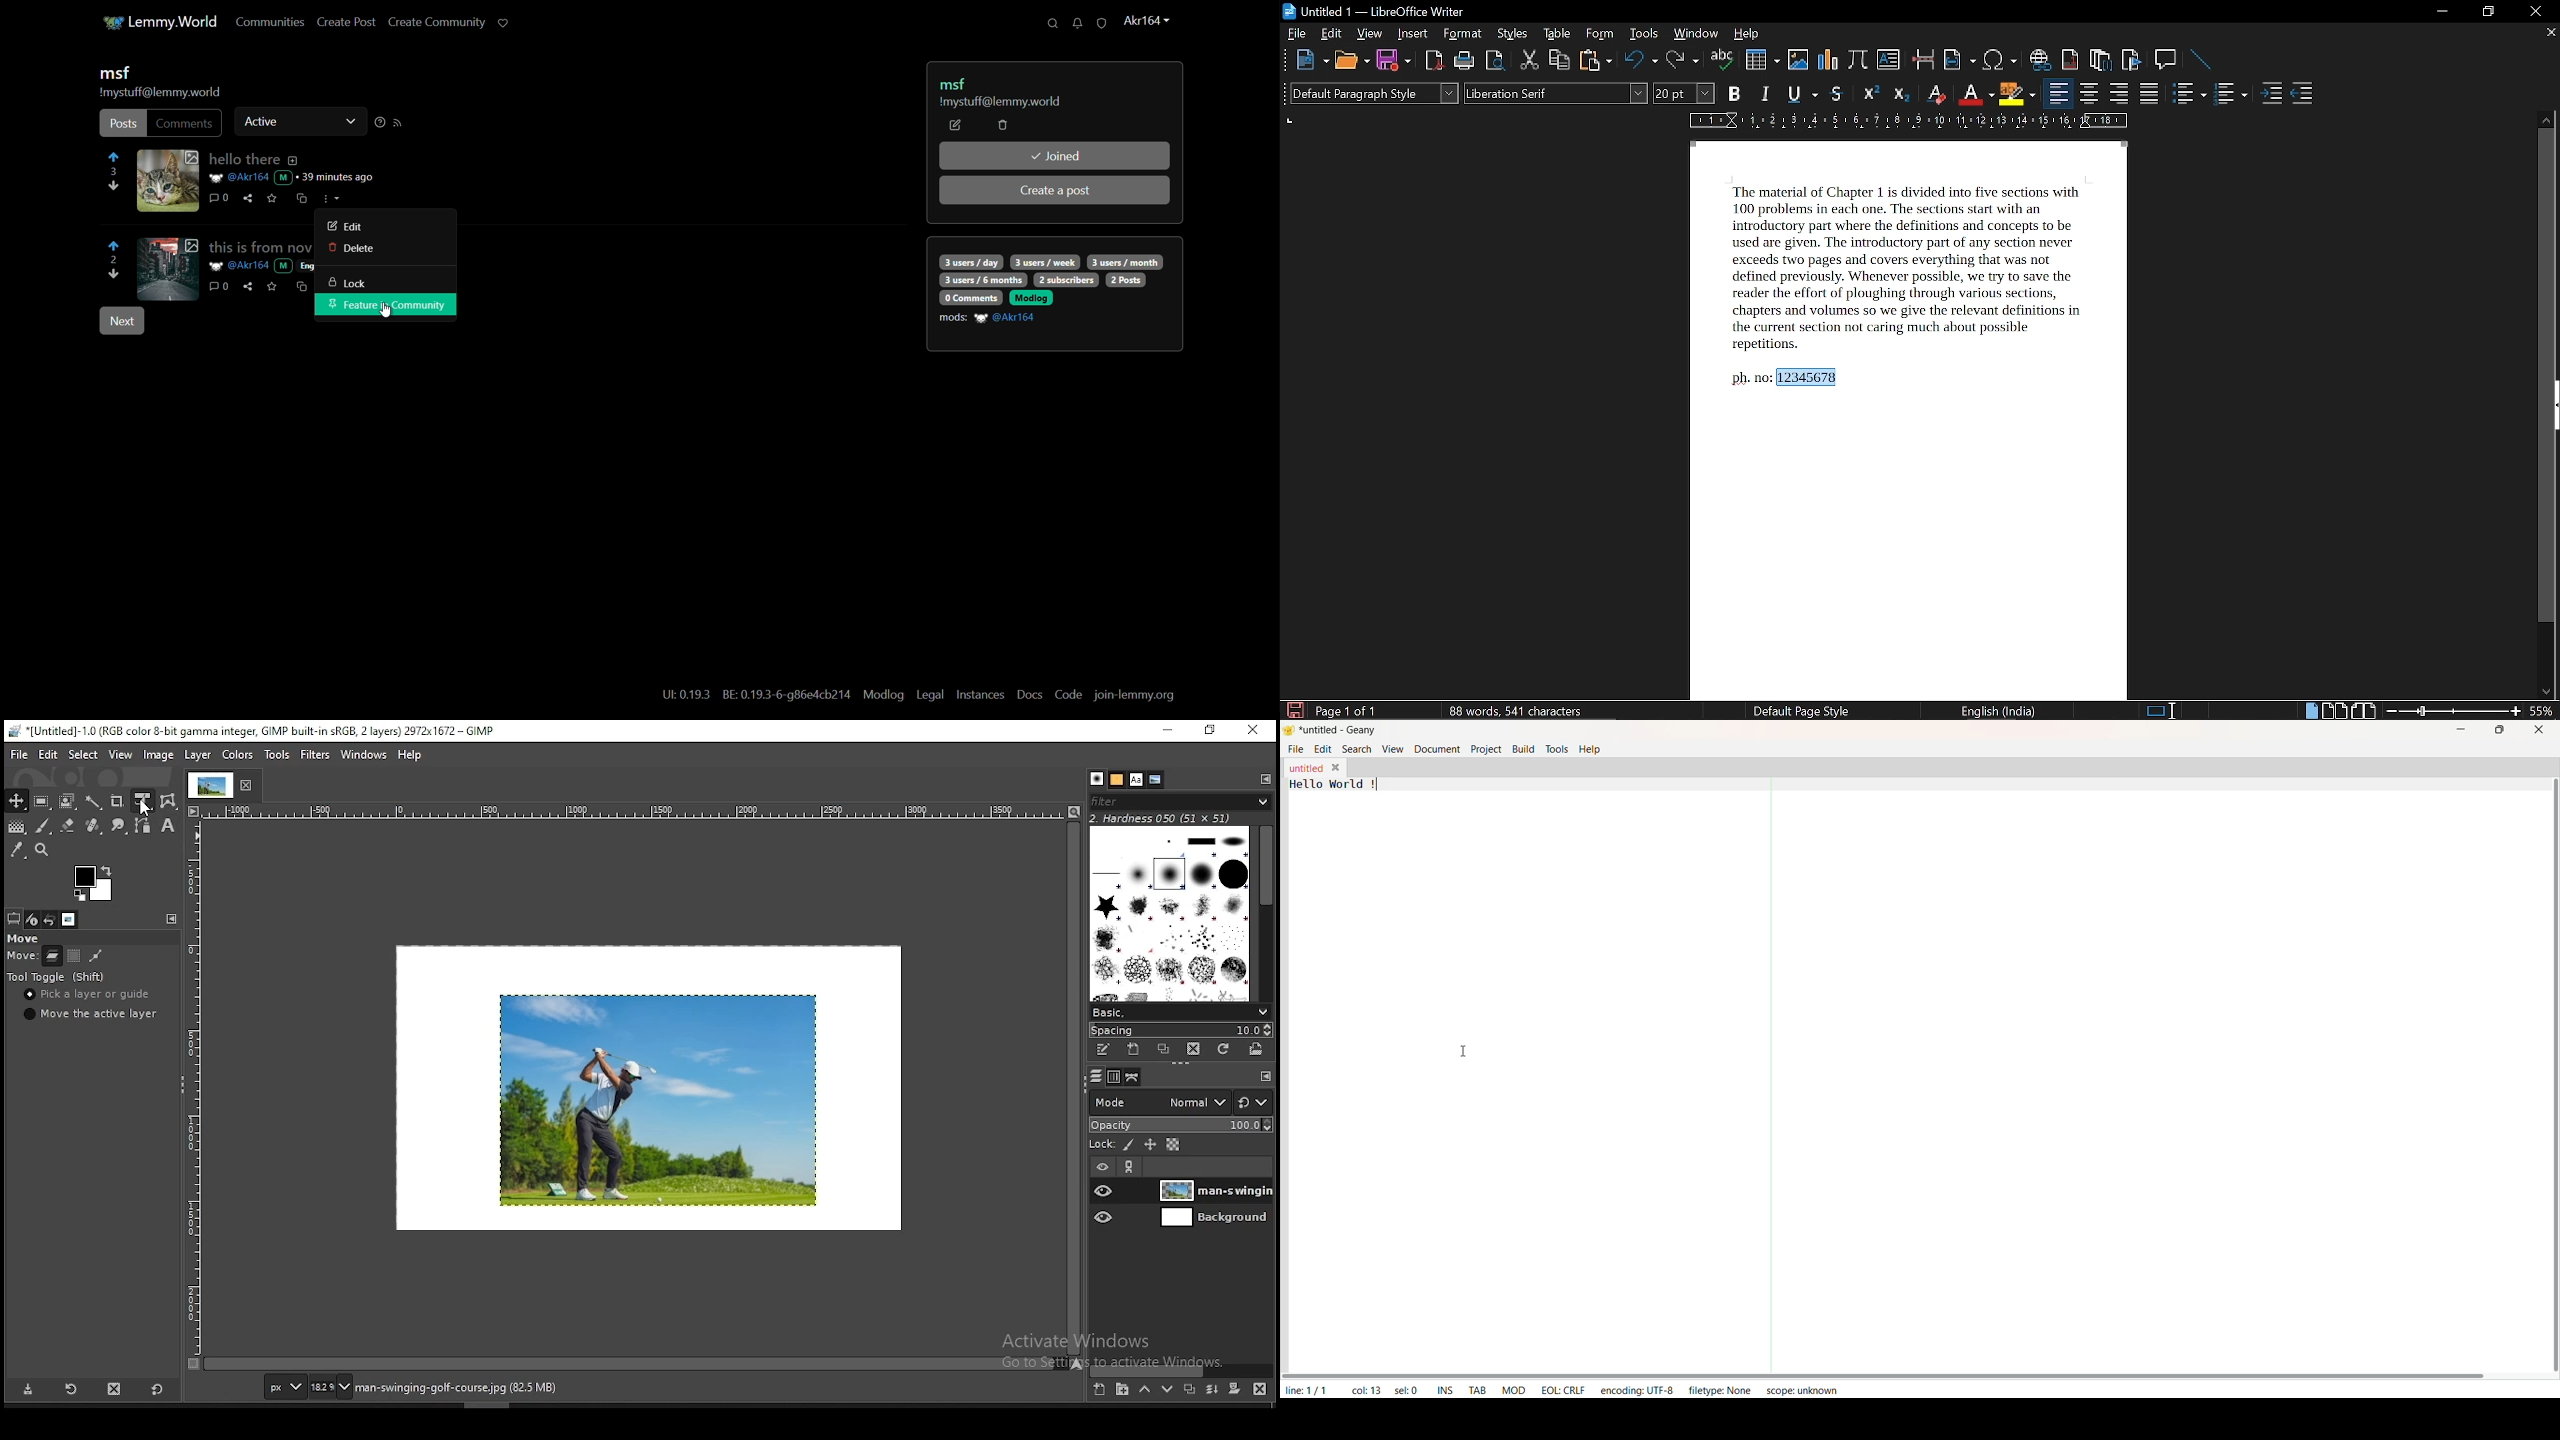 Image resolution: width=2576 pixels, height=1456 pixels. Describe the element at coordinates (1733, 95) in the screenshot. I see `bold` at that location.